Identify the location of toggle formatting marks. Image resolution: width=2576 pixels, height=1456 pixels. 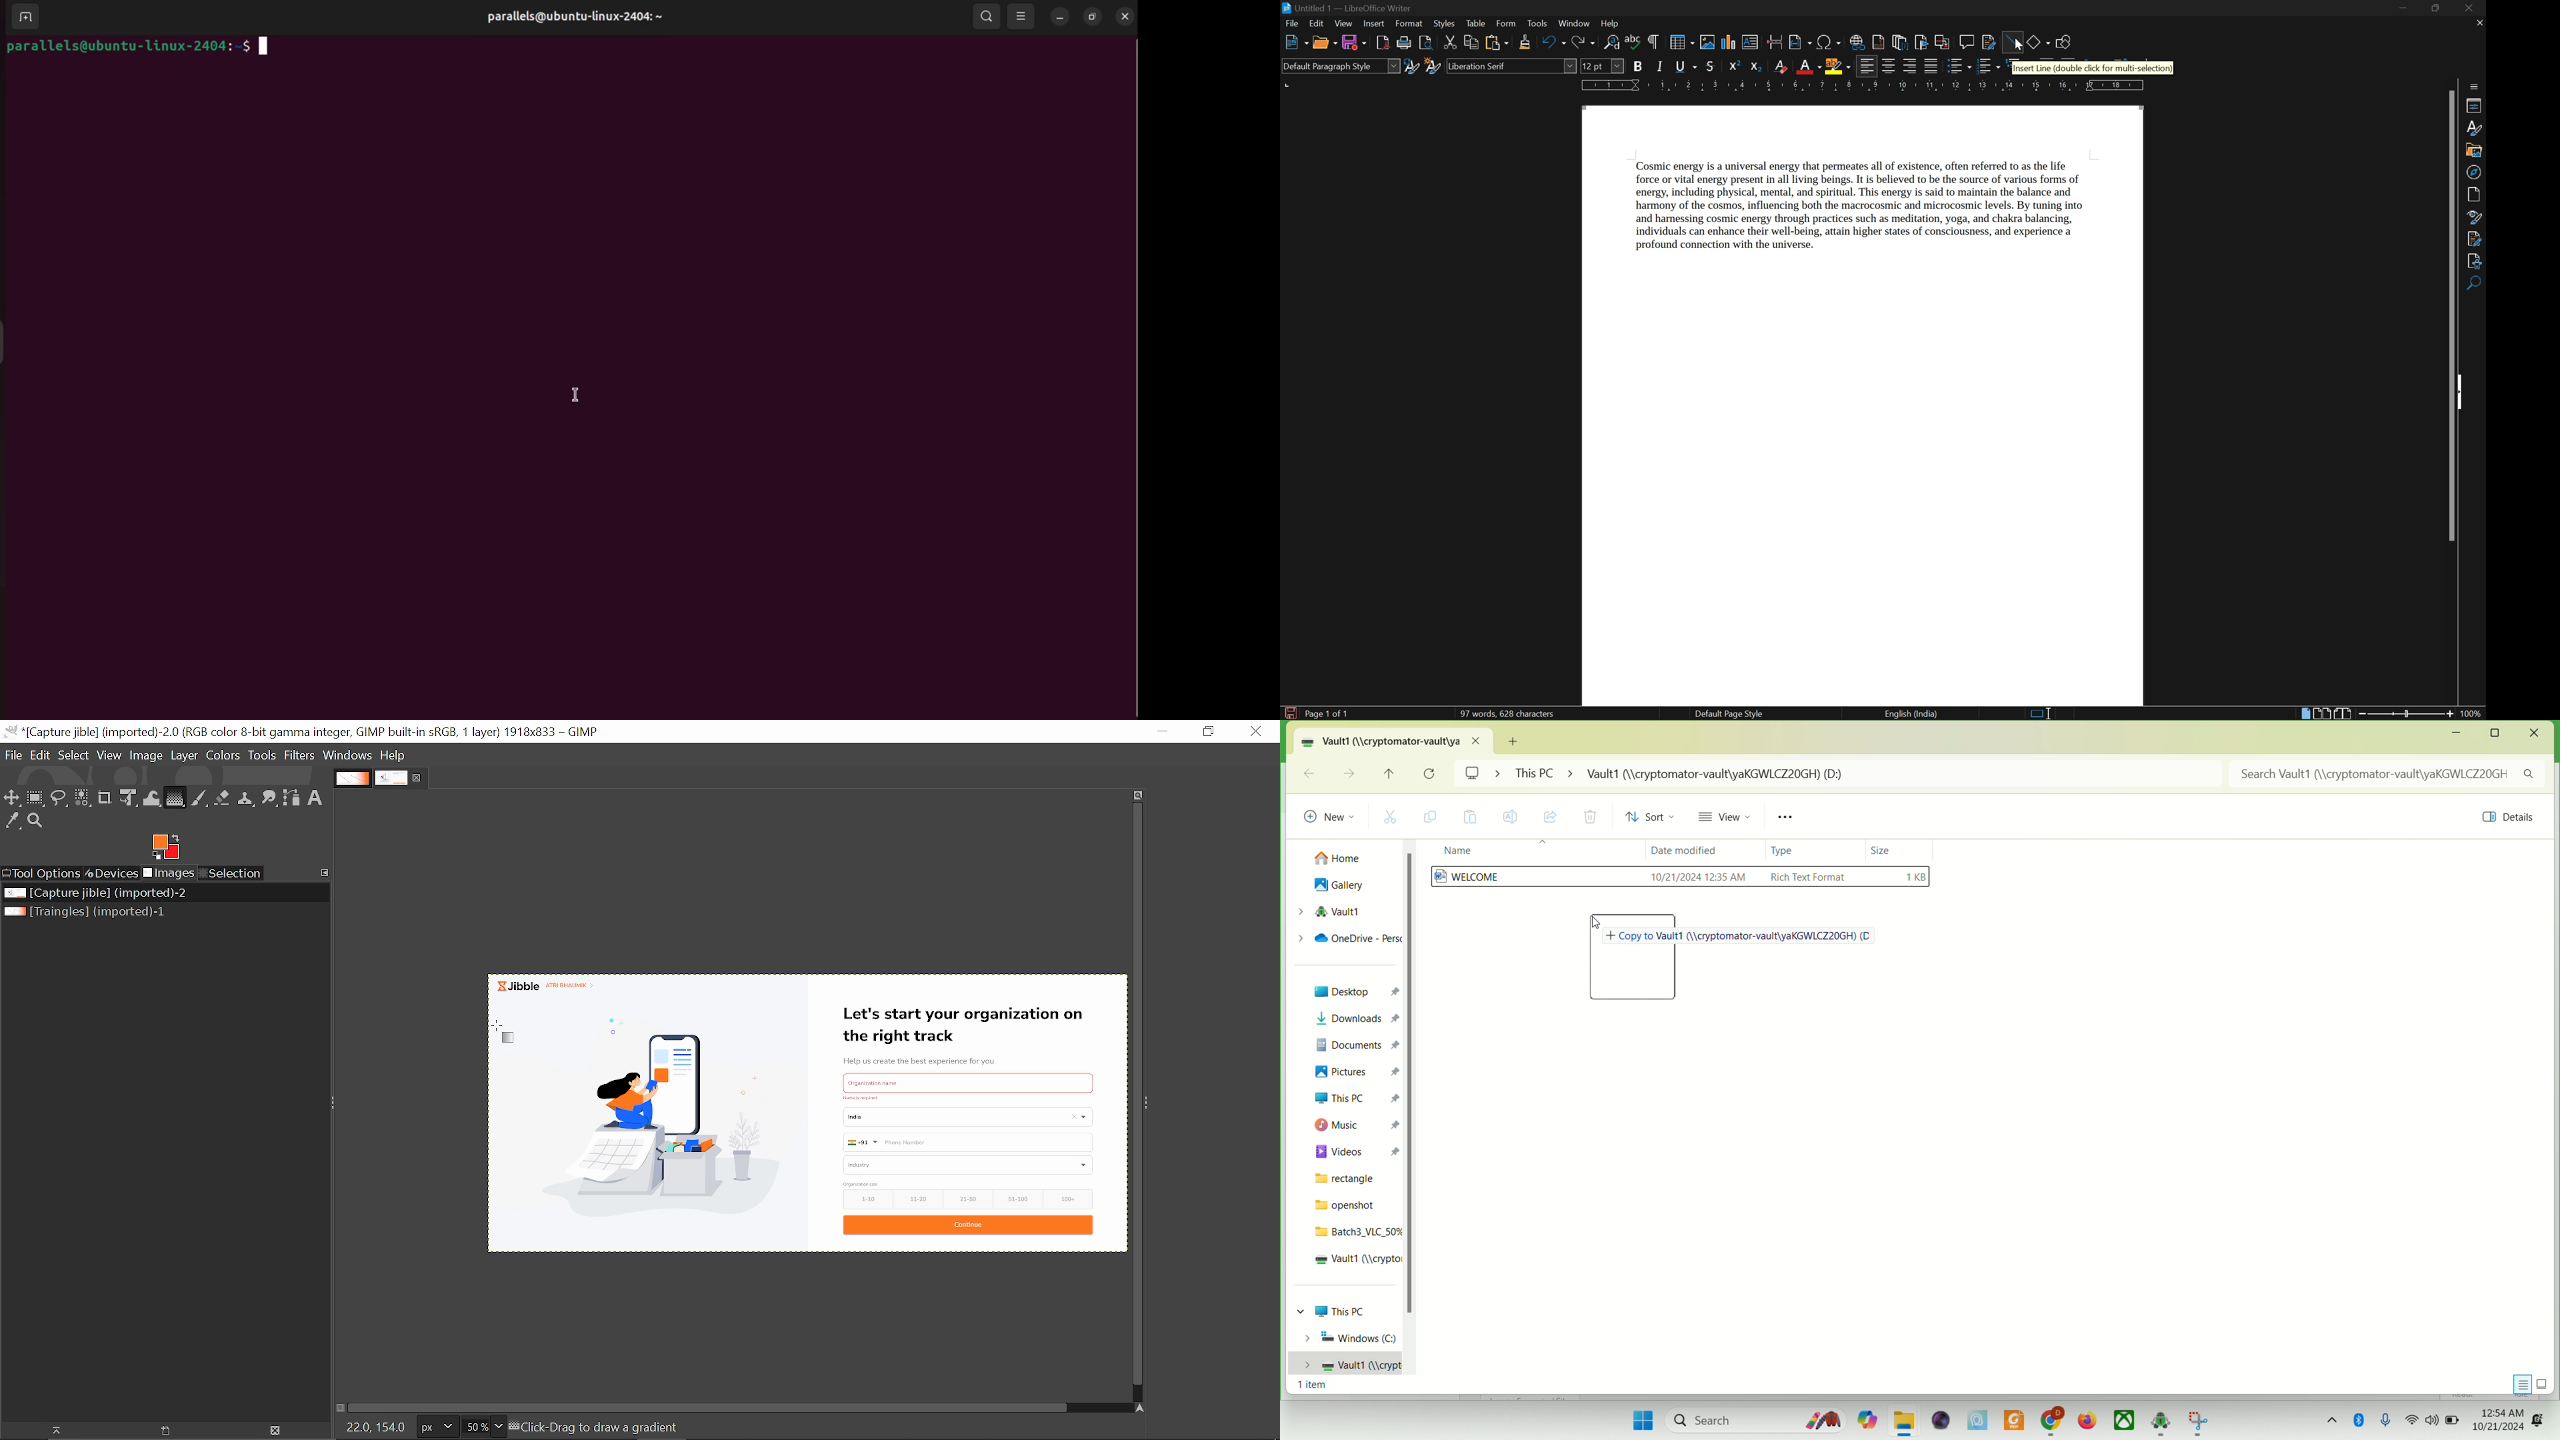
(1654, 41).